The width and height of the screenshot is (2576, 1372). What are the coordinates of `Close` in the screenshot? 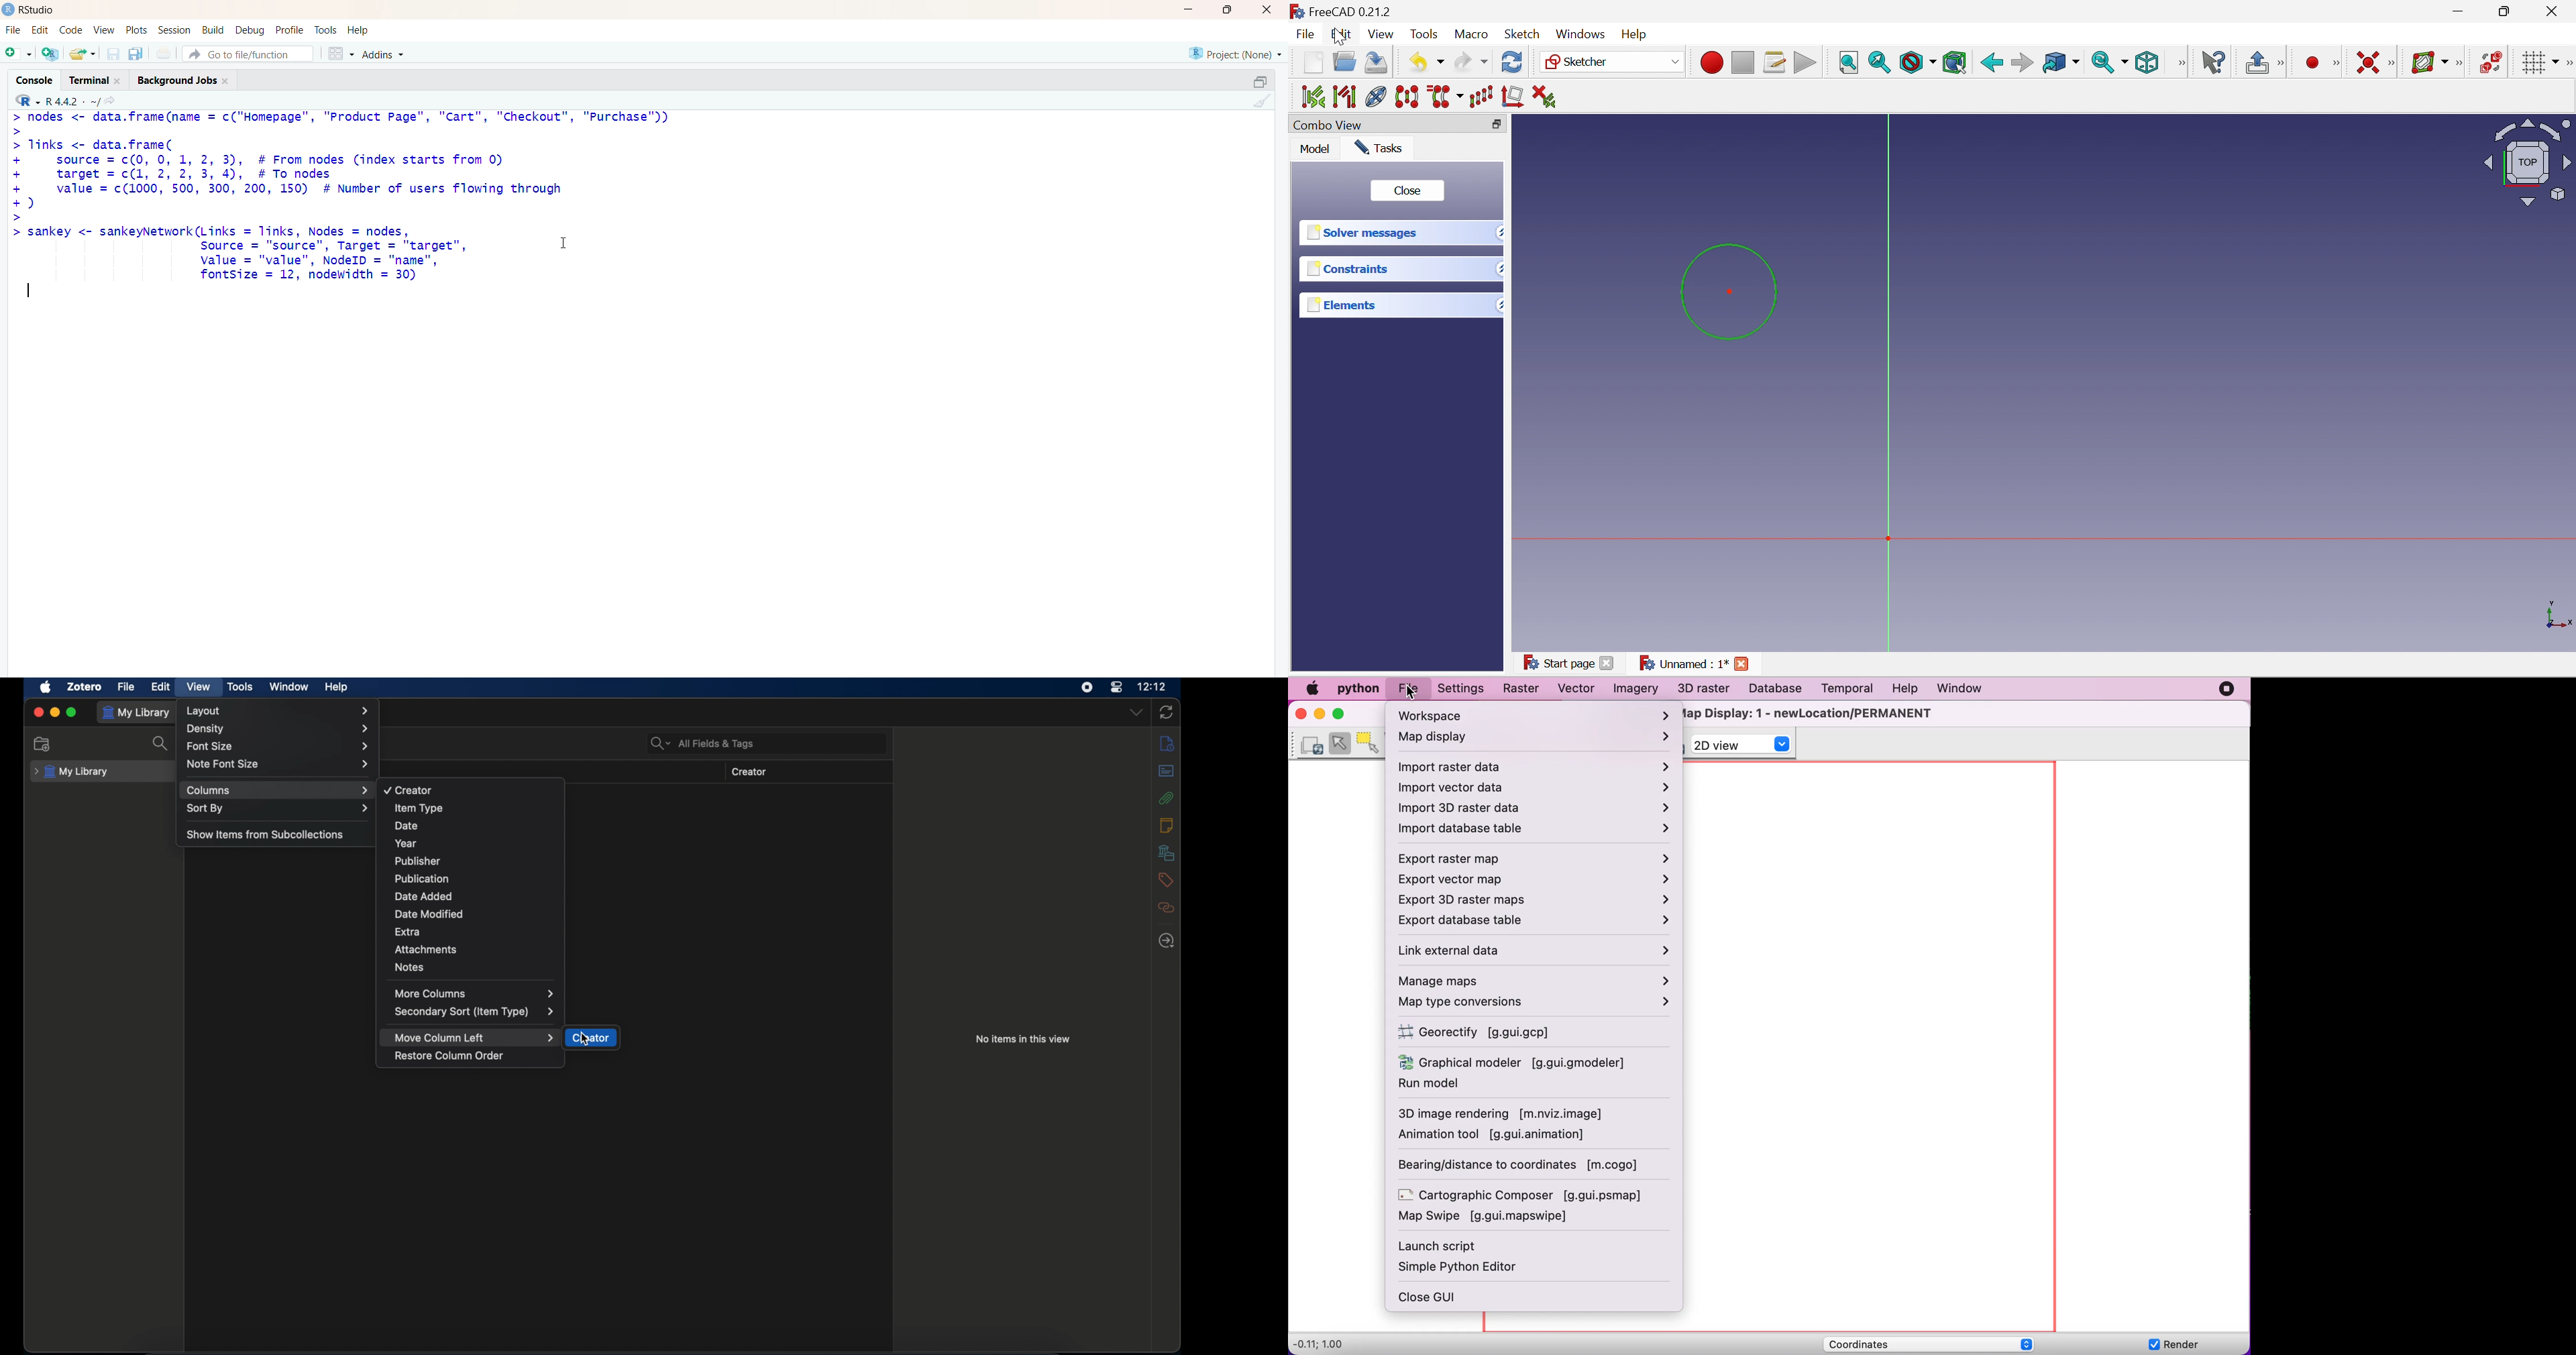 It's located at (2555, 13).